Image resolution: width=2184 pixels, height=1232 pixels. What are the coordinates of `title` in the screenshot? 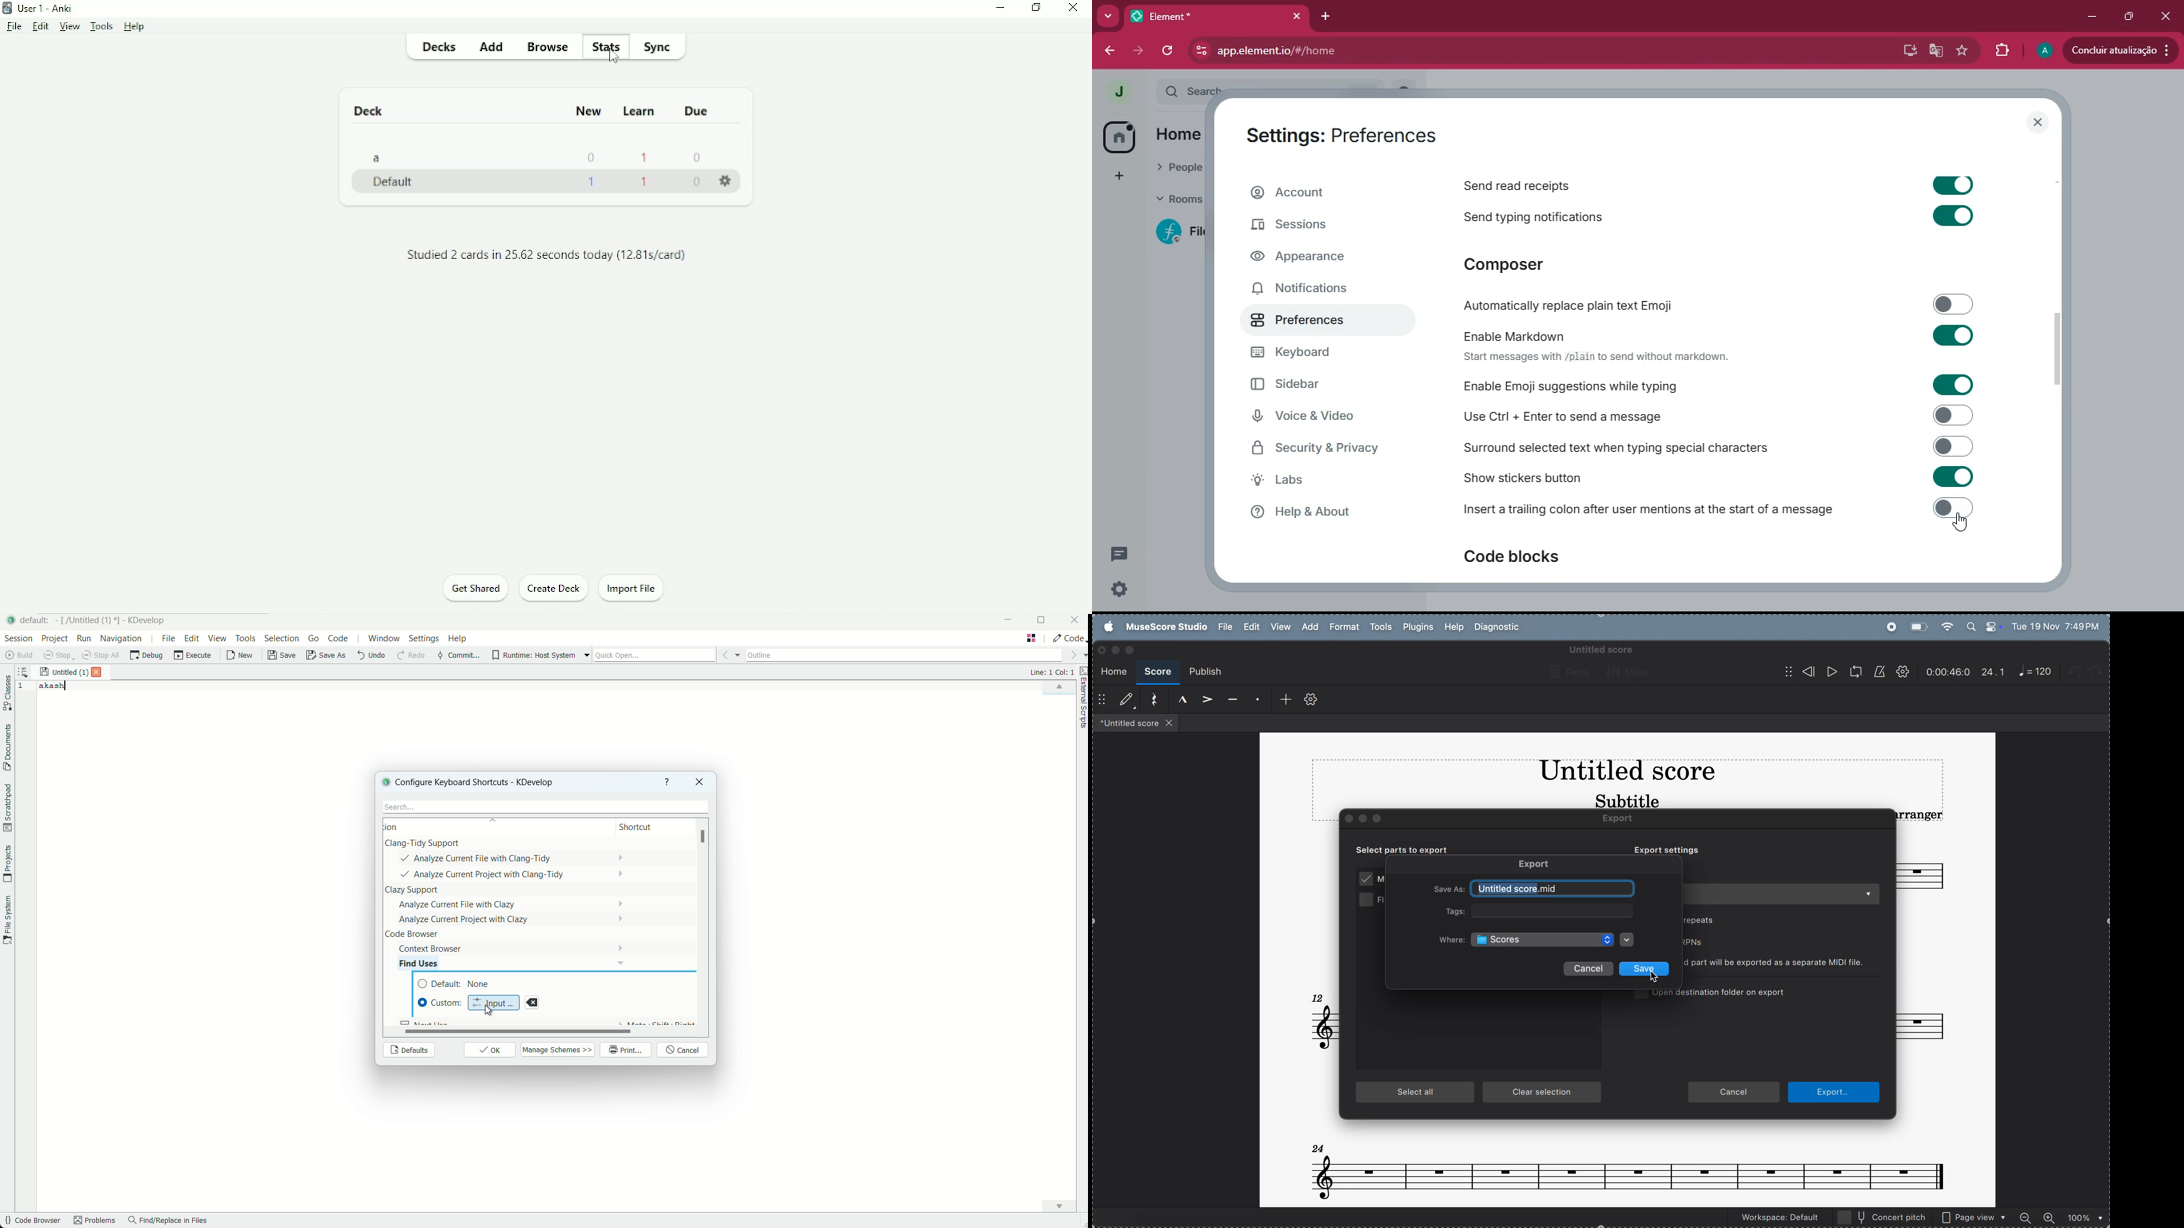 It's located at (1627, 773).